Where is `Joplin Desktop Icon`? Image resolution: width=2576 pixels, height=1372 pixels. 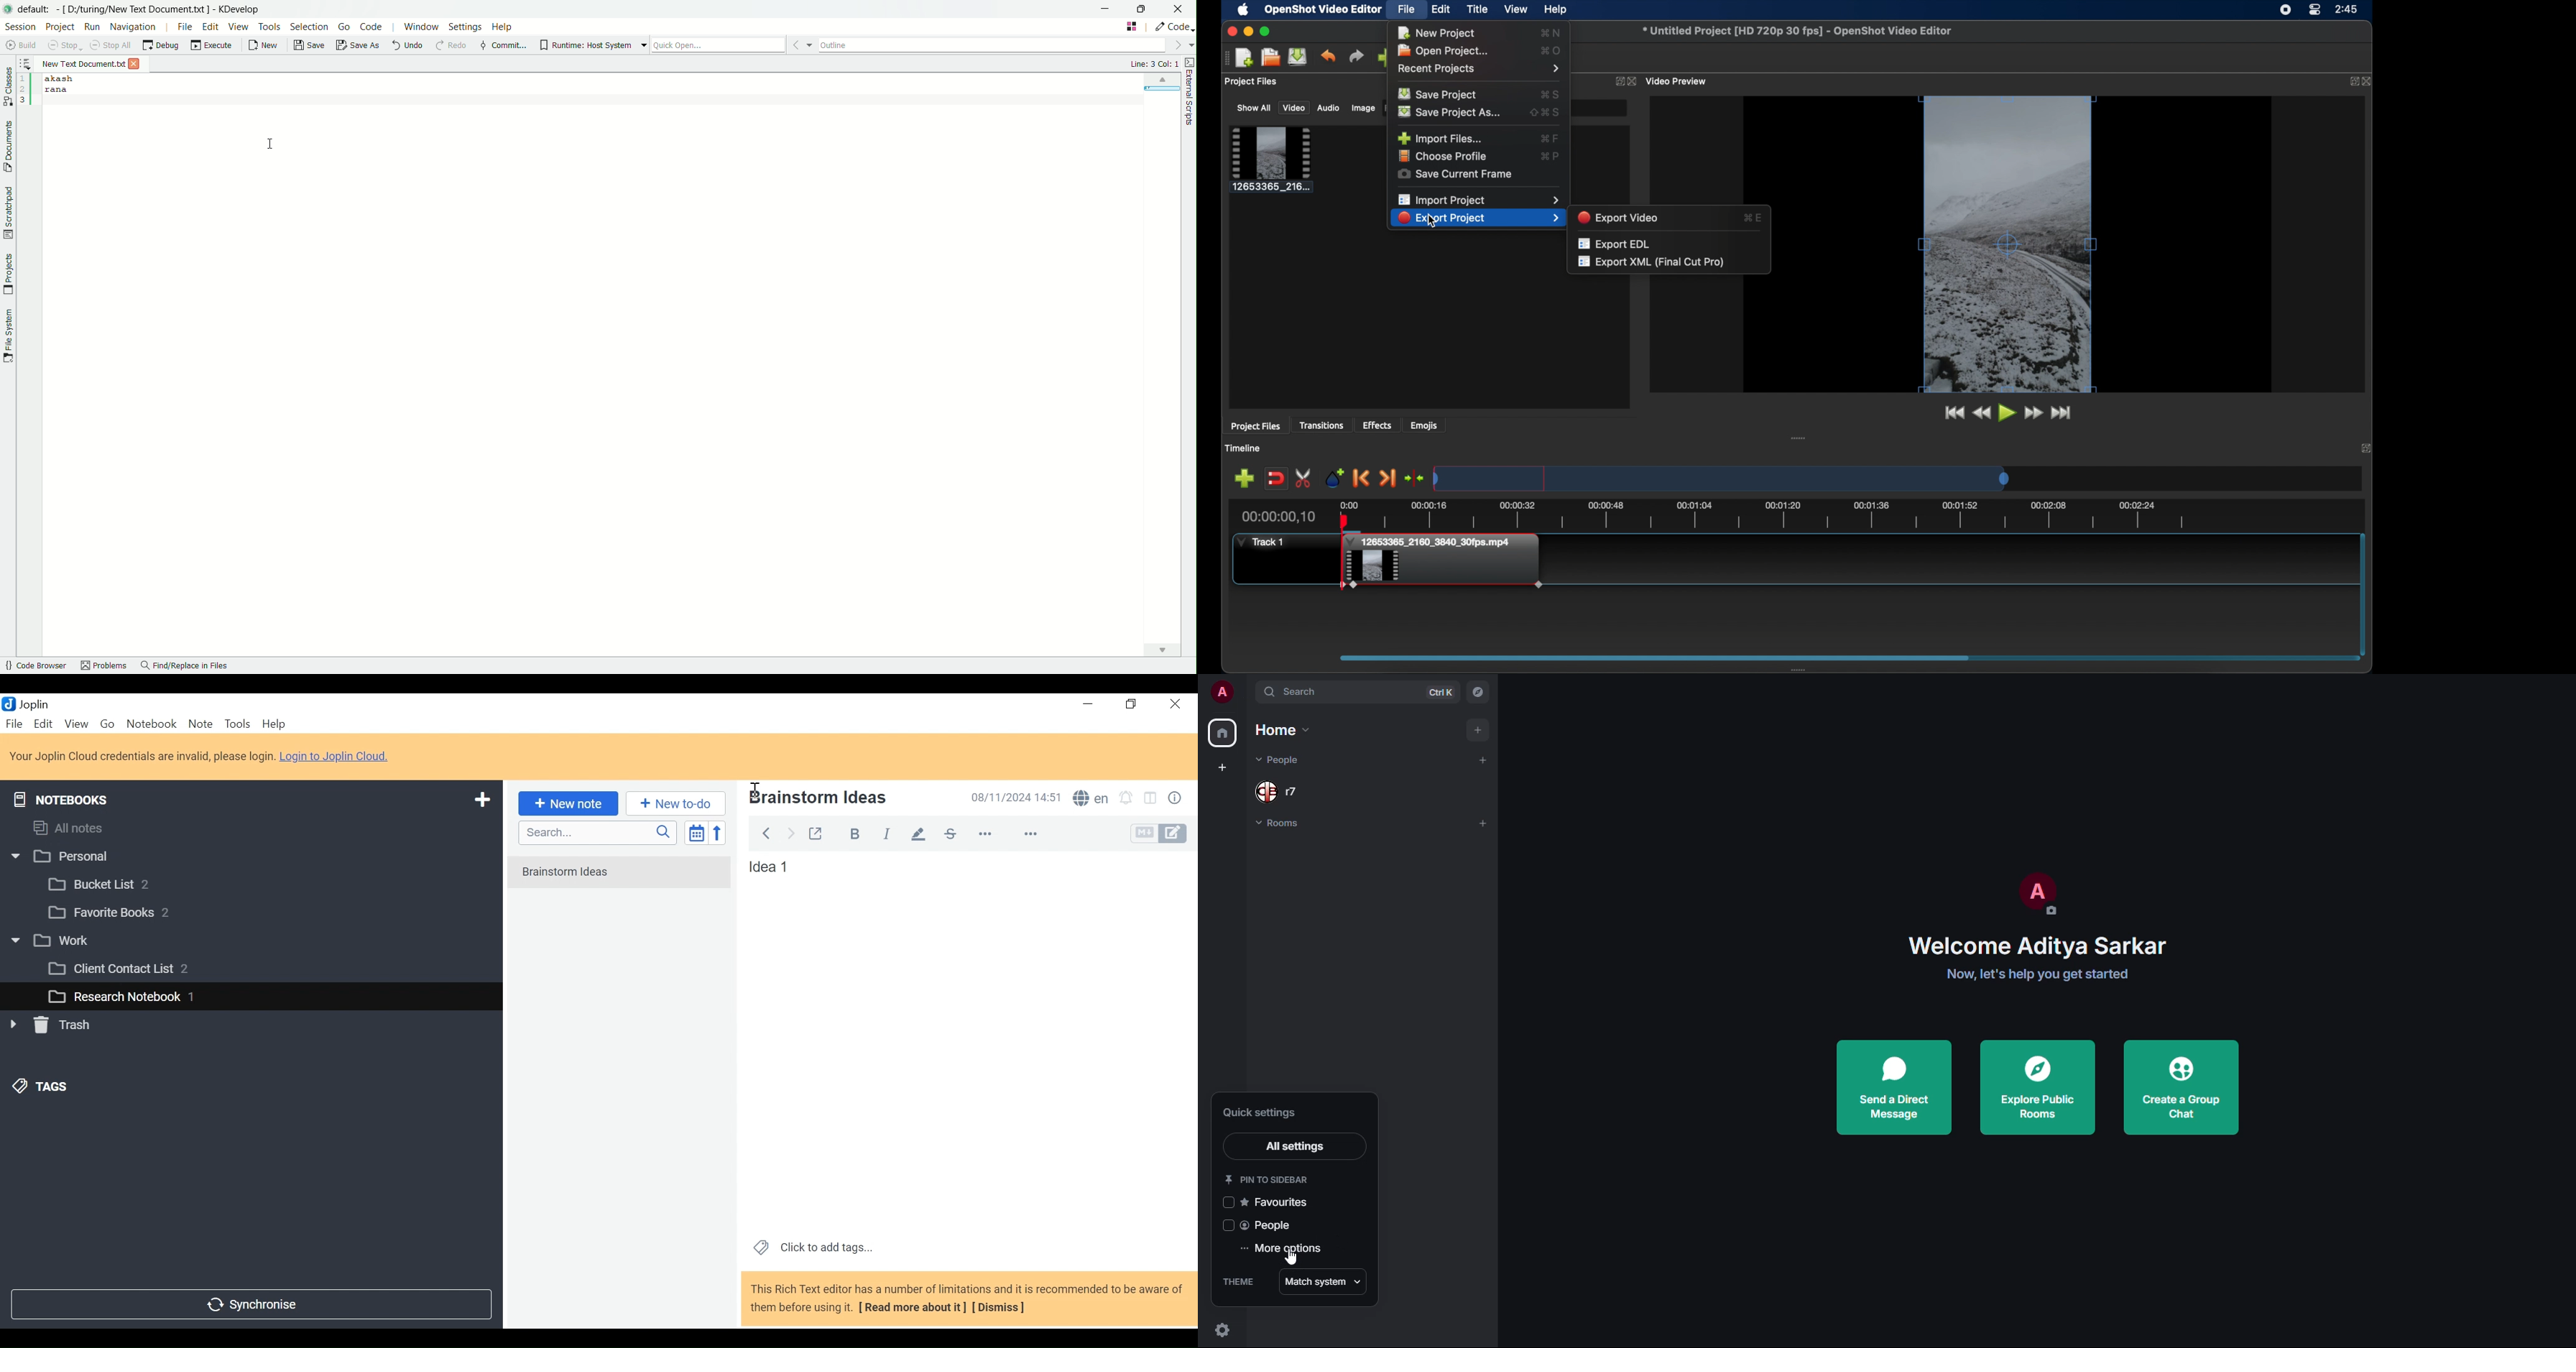
Joplin Desktop Icon is located at coordinates (32, 703).